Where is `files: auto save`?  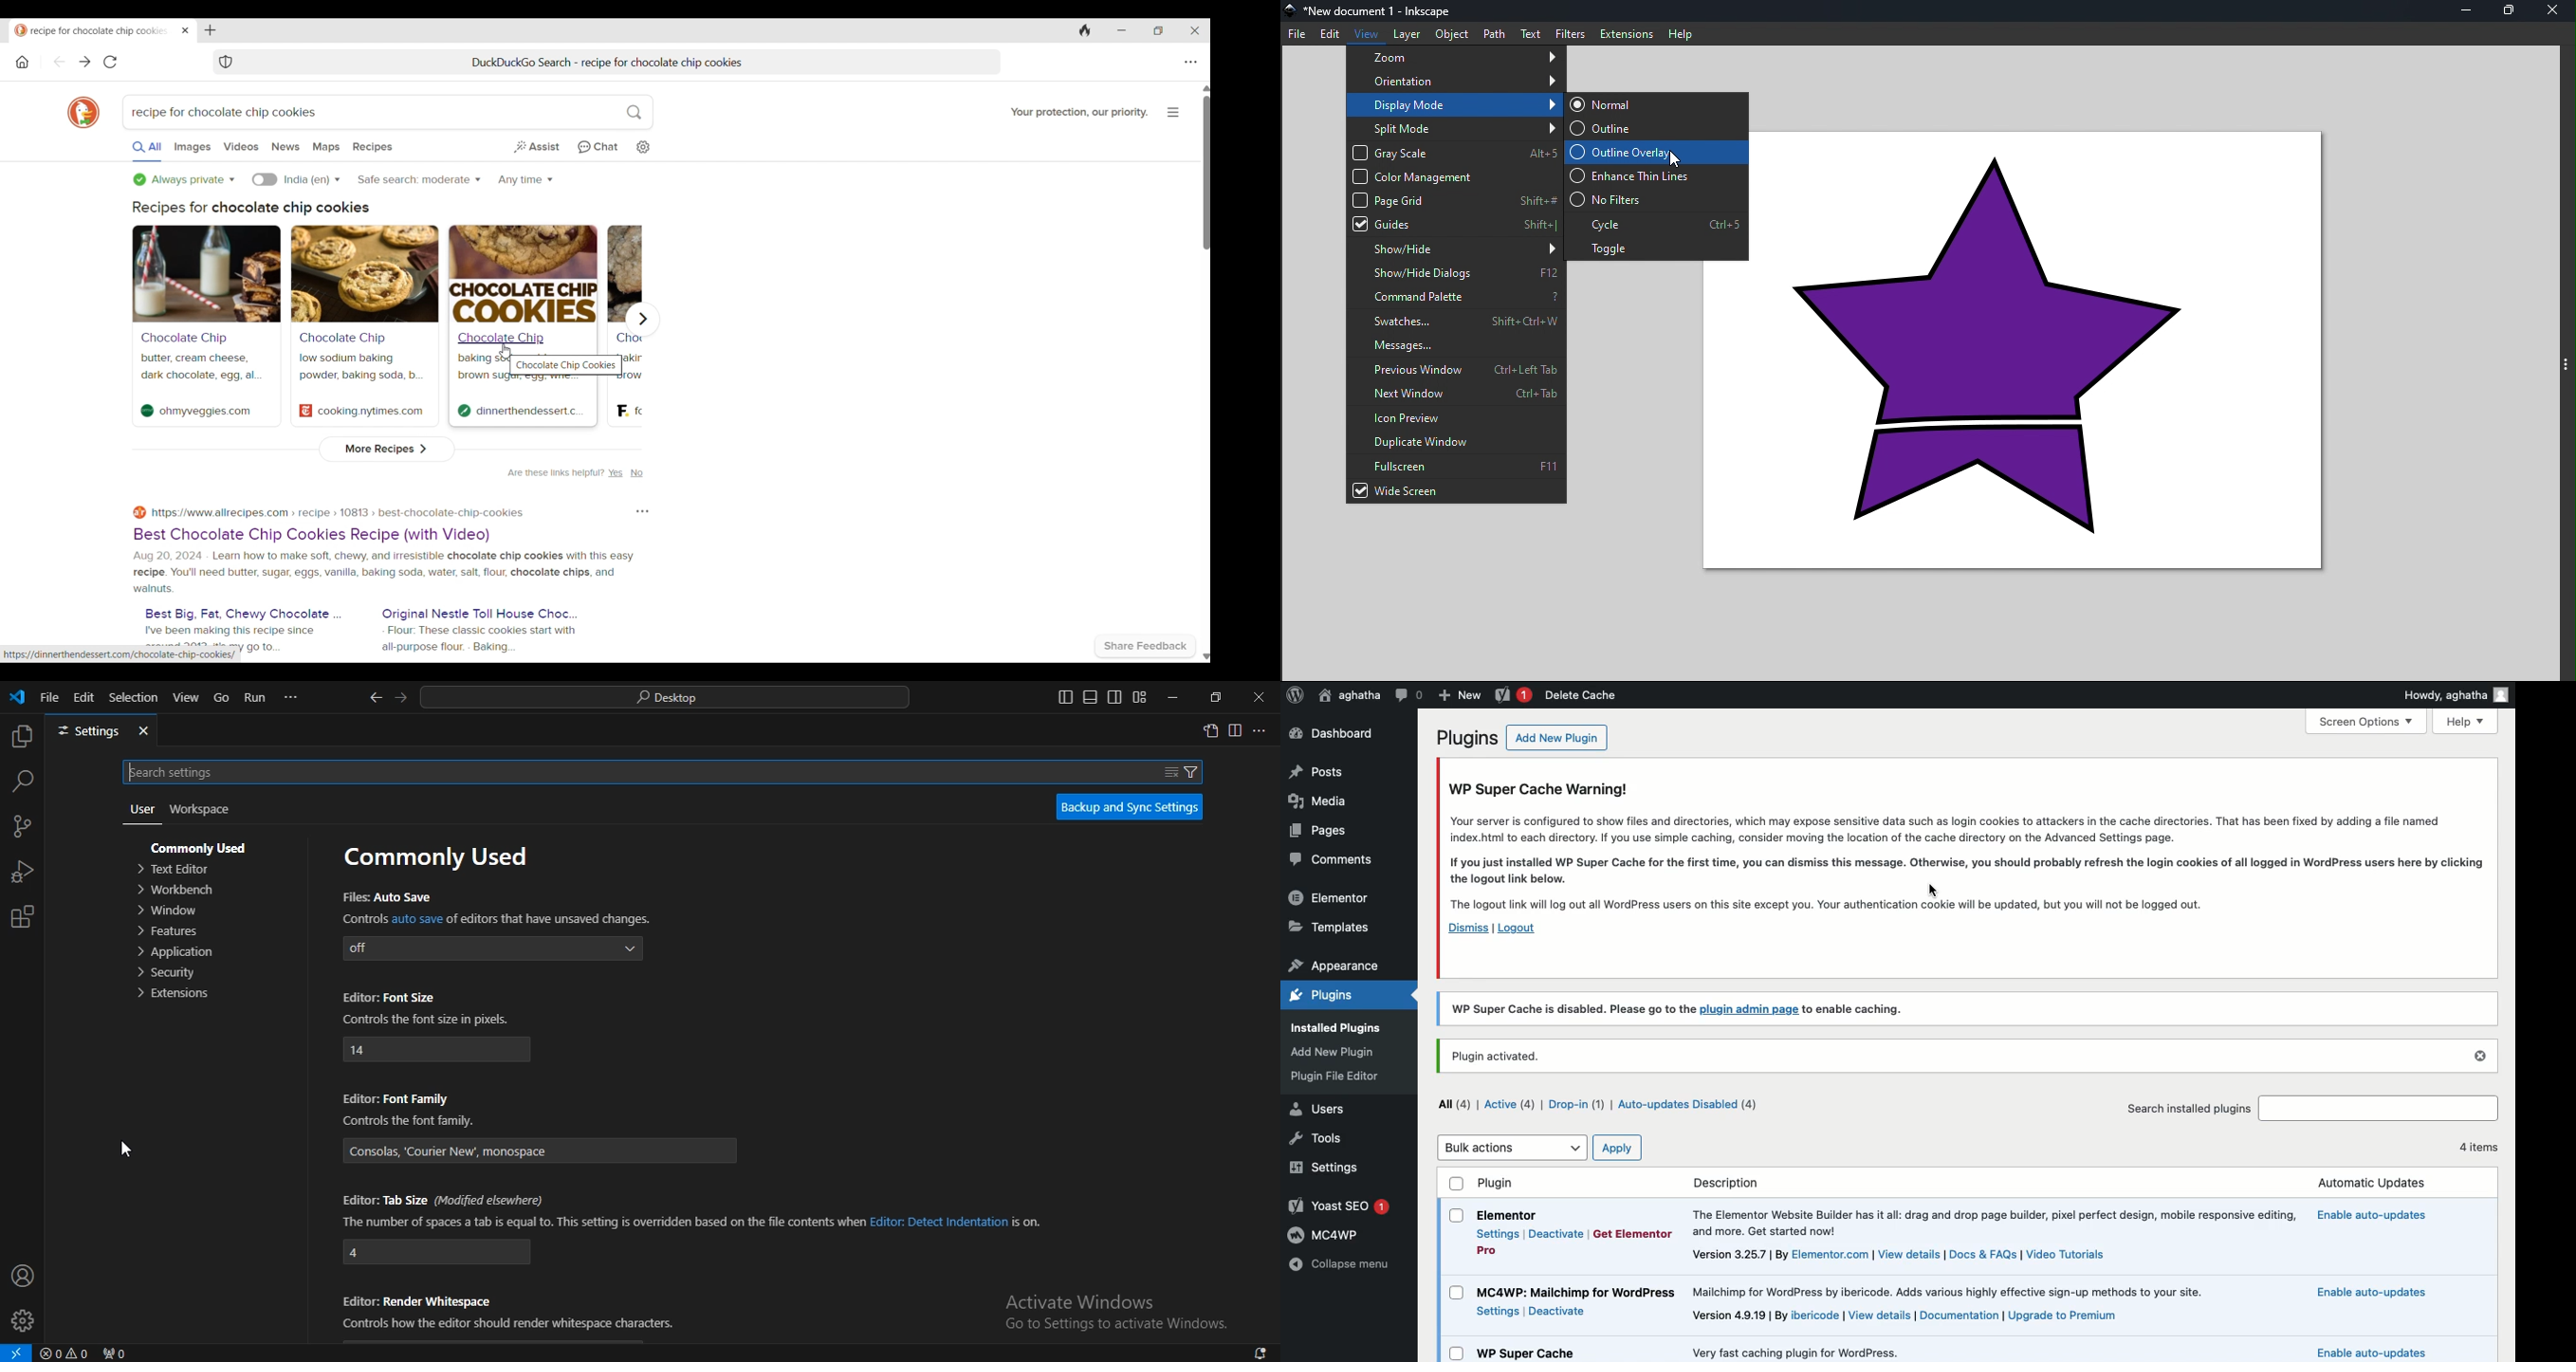
files: auto save is located at coordinates (492, 949).